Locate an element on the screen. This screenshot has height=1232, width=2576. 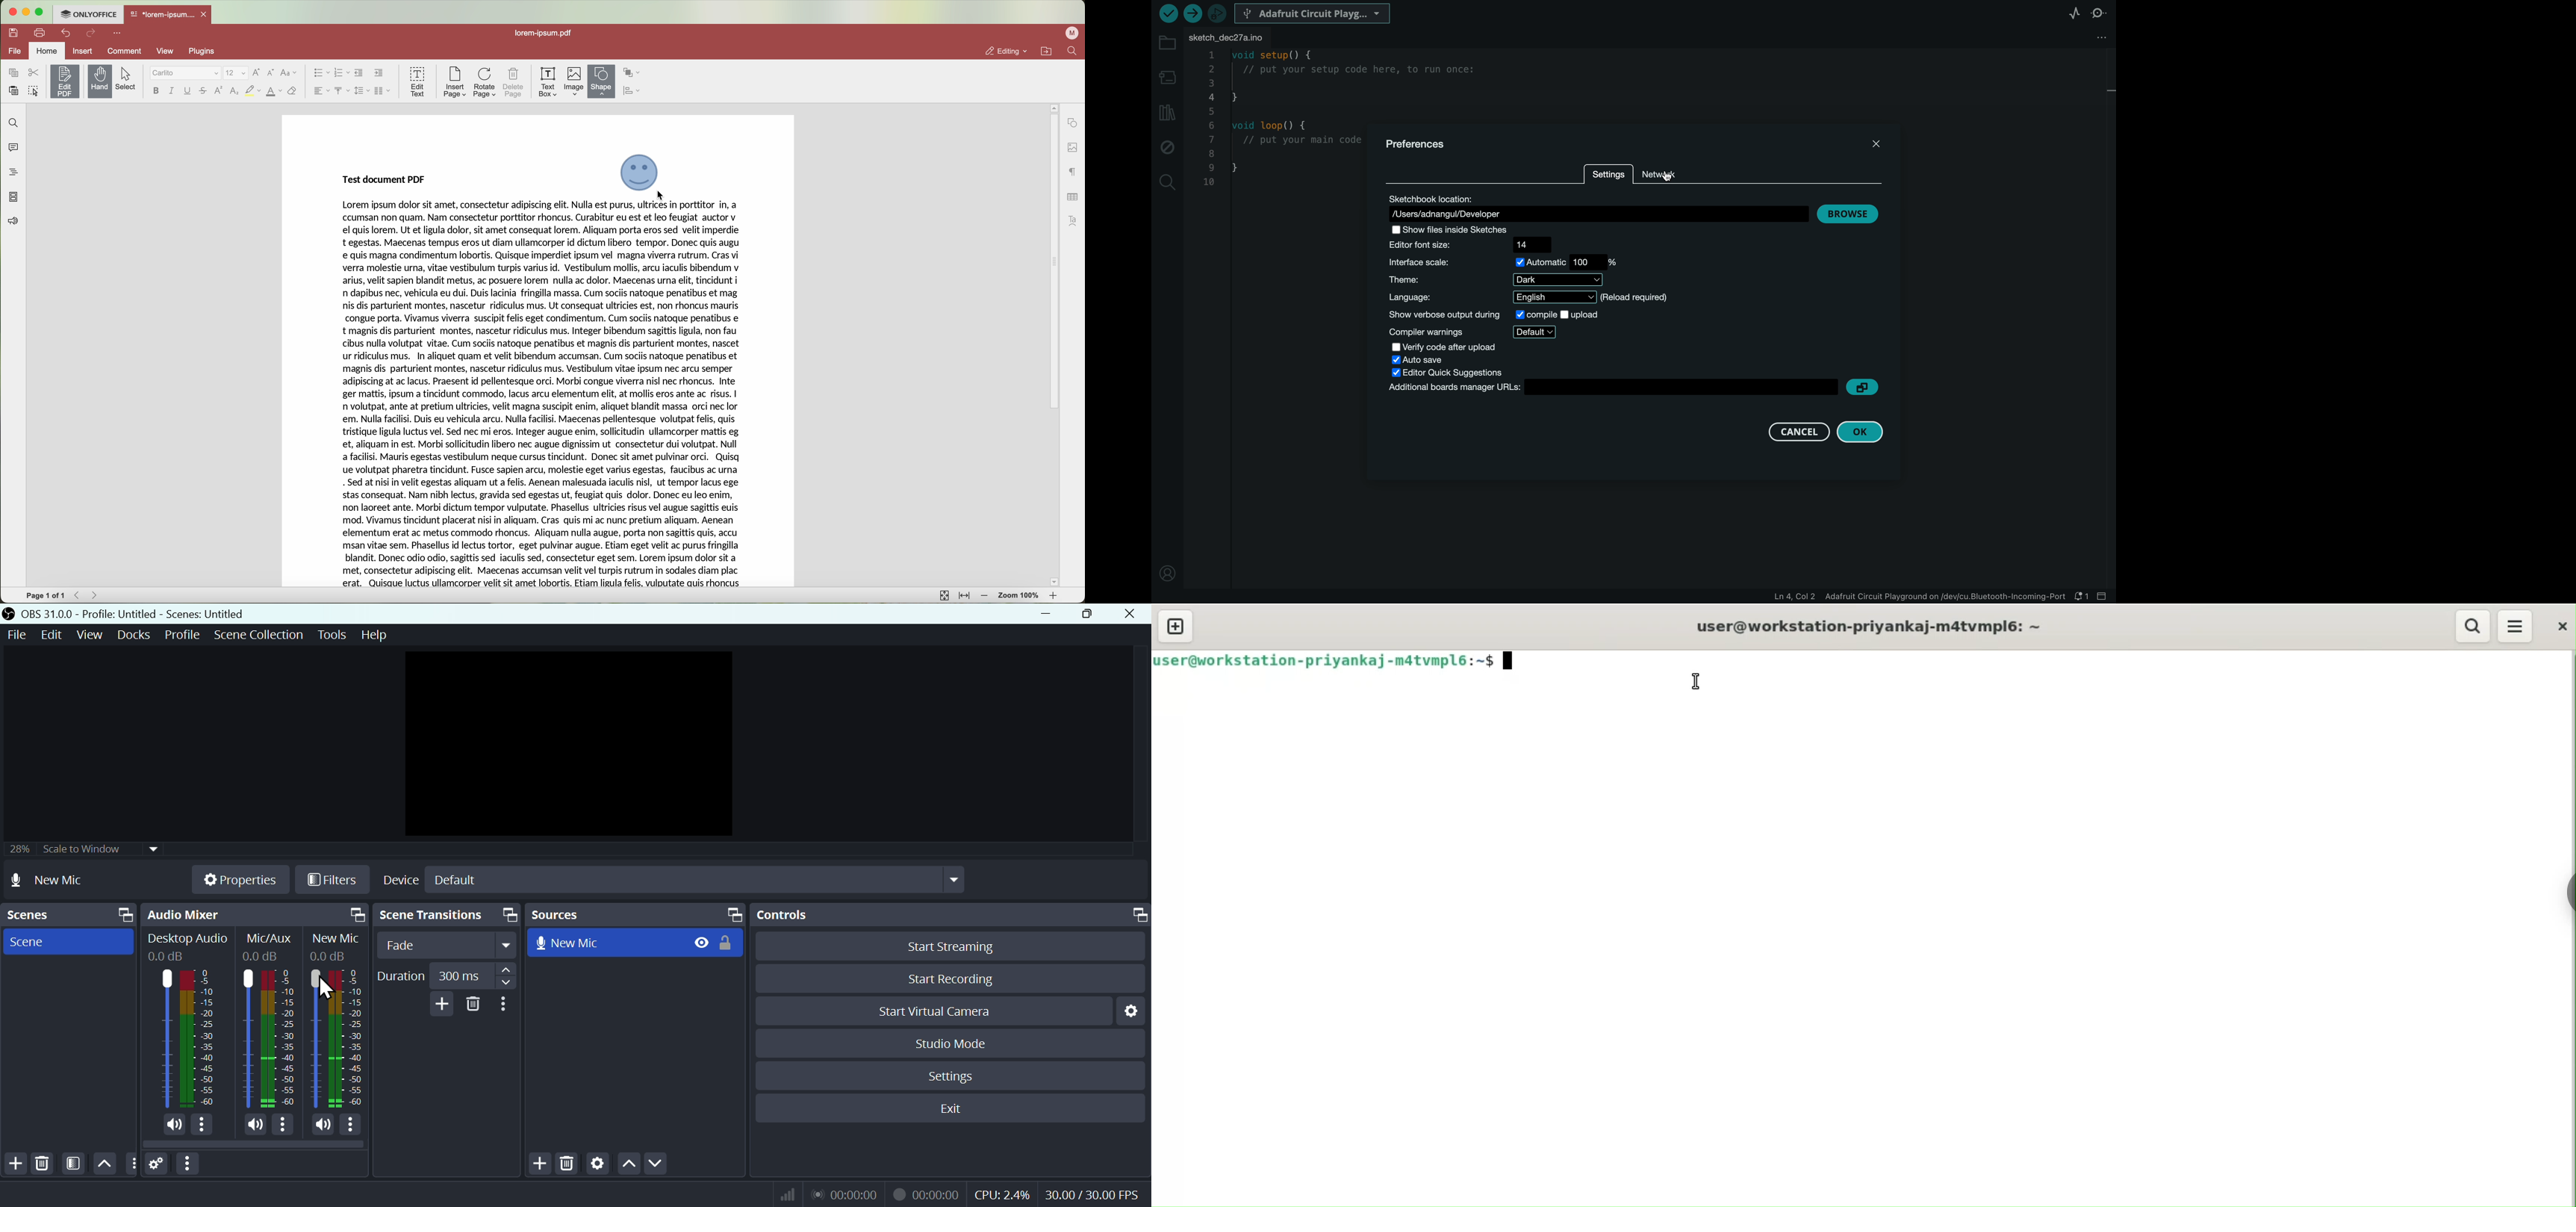
insert page is located at coordinates (453, 82).